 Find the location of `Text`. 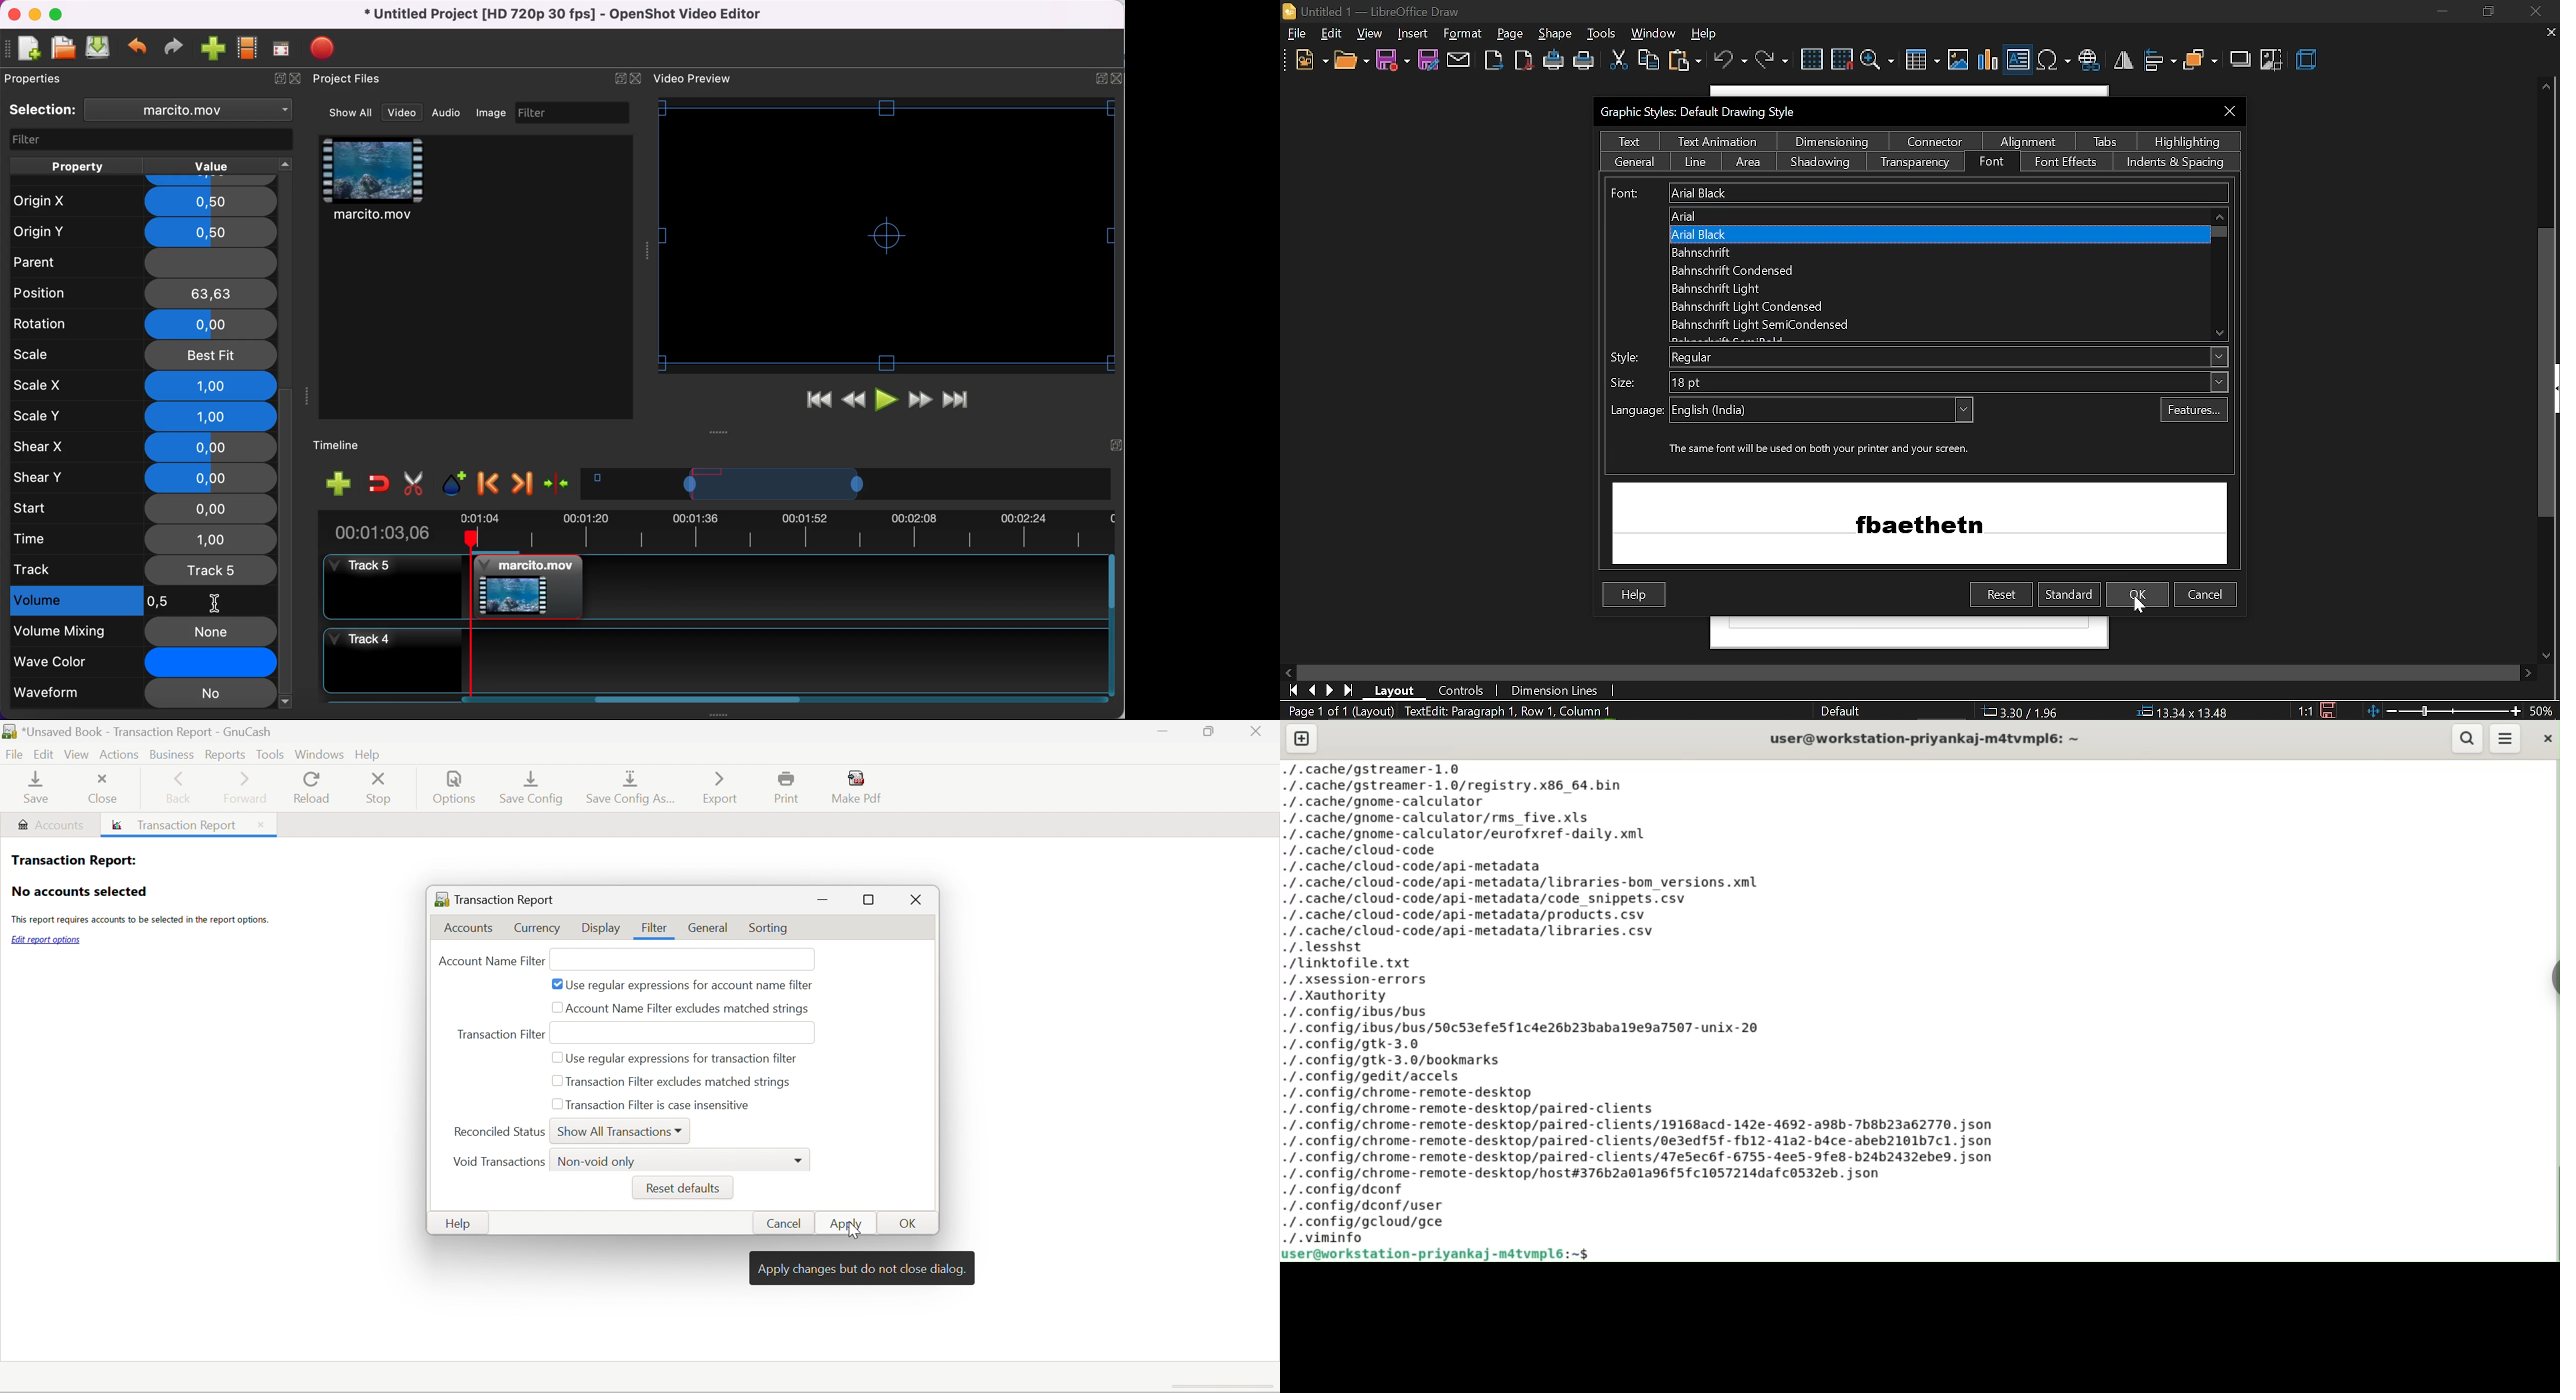

Text is located at coordinates (692, 78).